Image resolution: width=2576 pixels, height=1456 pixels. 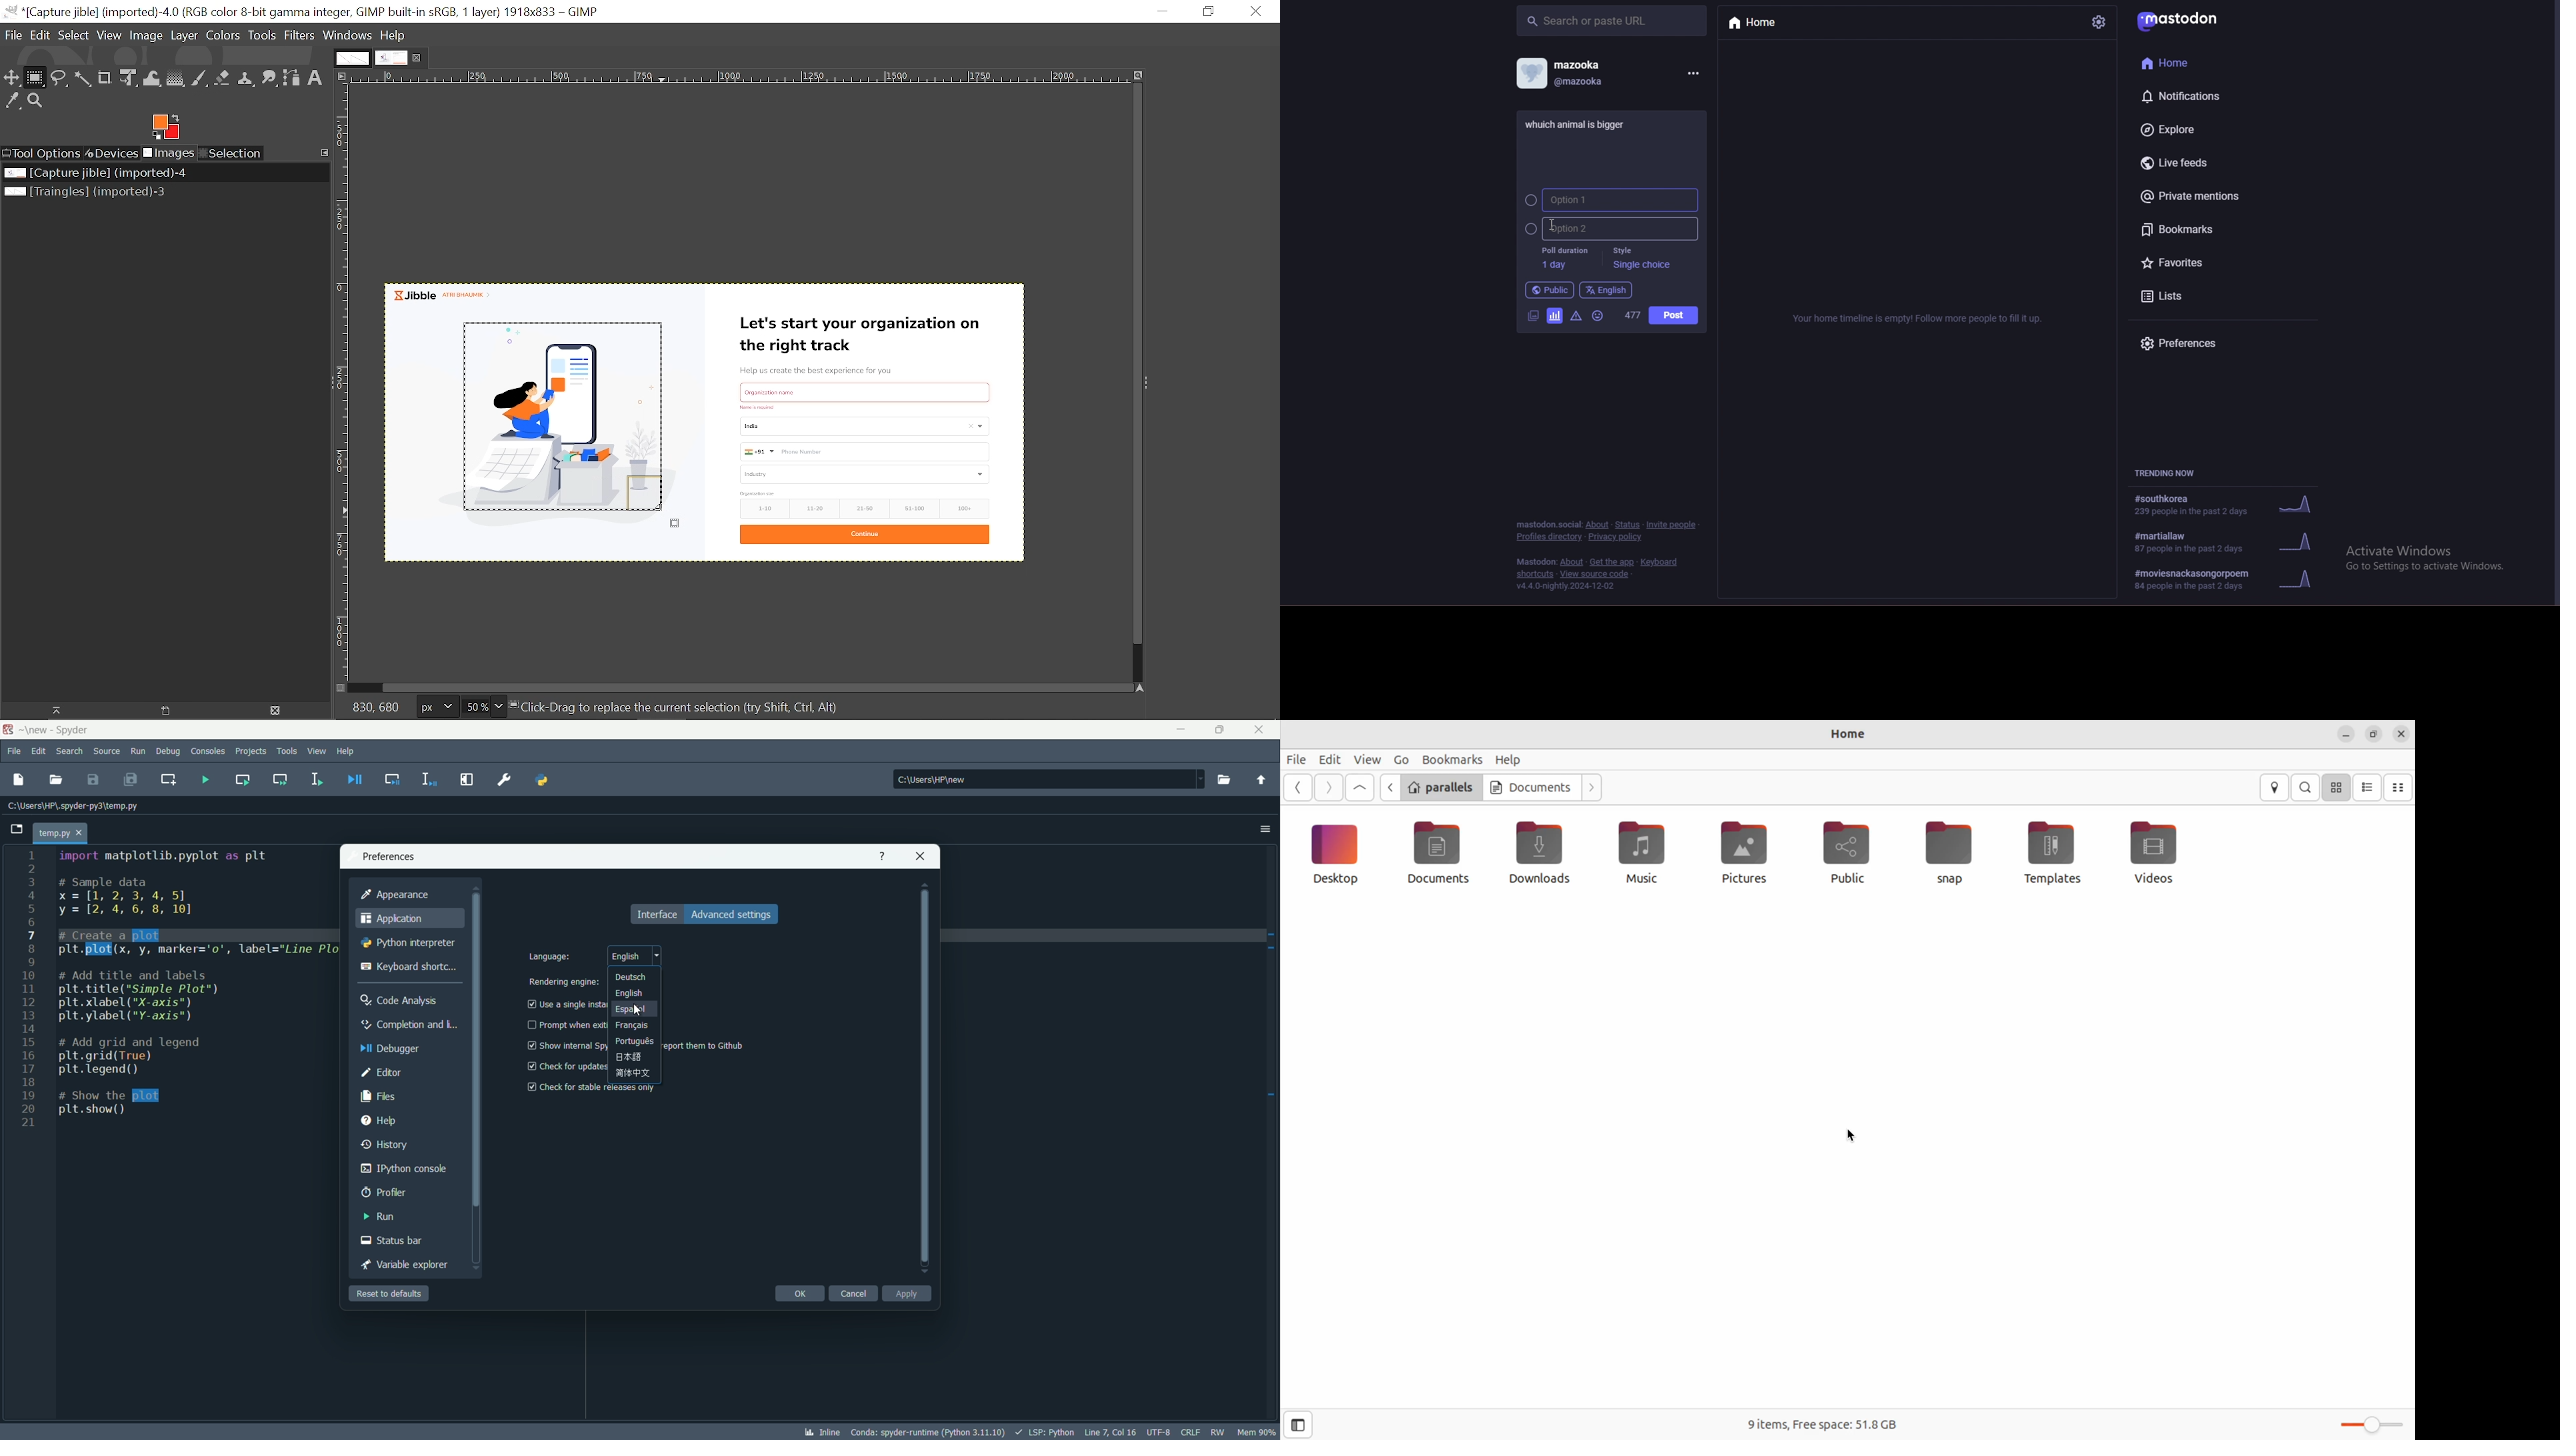 What do you see at coordinates (2231, 581) in the screenshot?
I see `#moviesnackasongorpoem` at bounding box center [2231, 581].